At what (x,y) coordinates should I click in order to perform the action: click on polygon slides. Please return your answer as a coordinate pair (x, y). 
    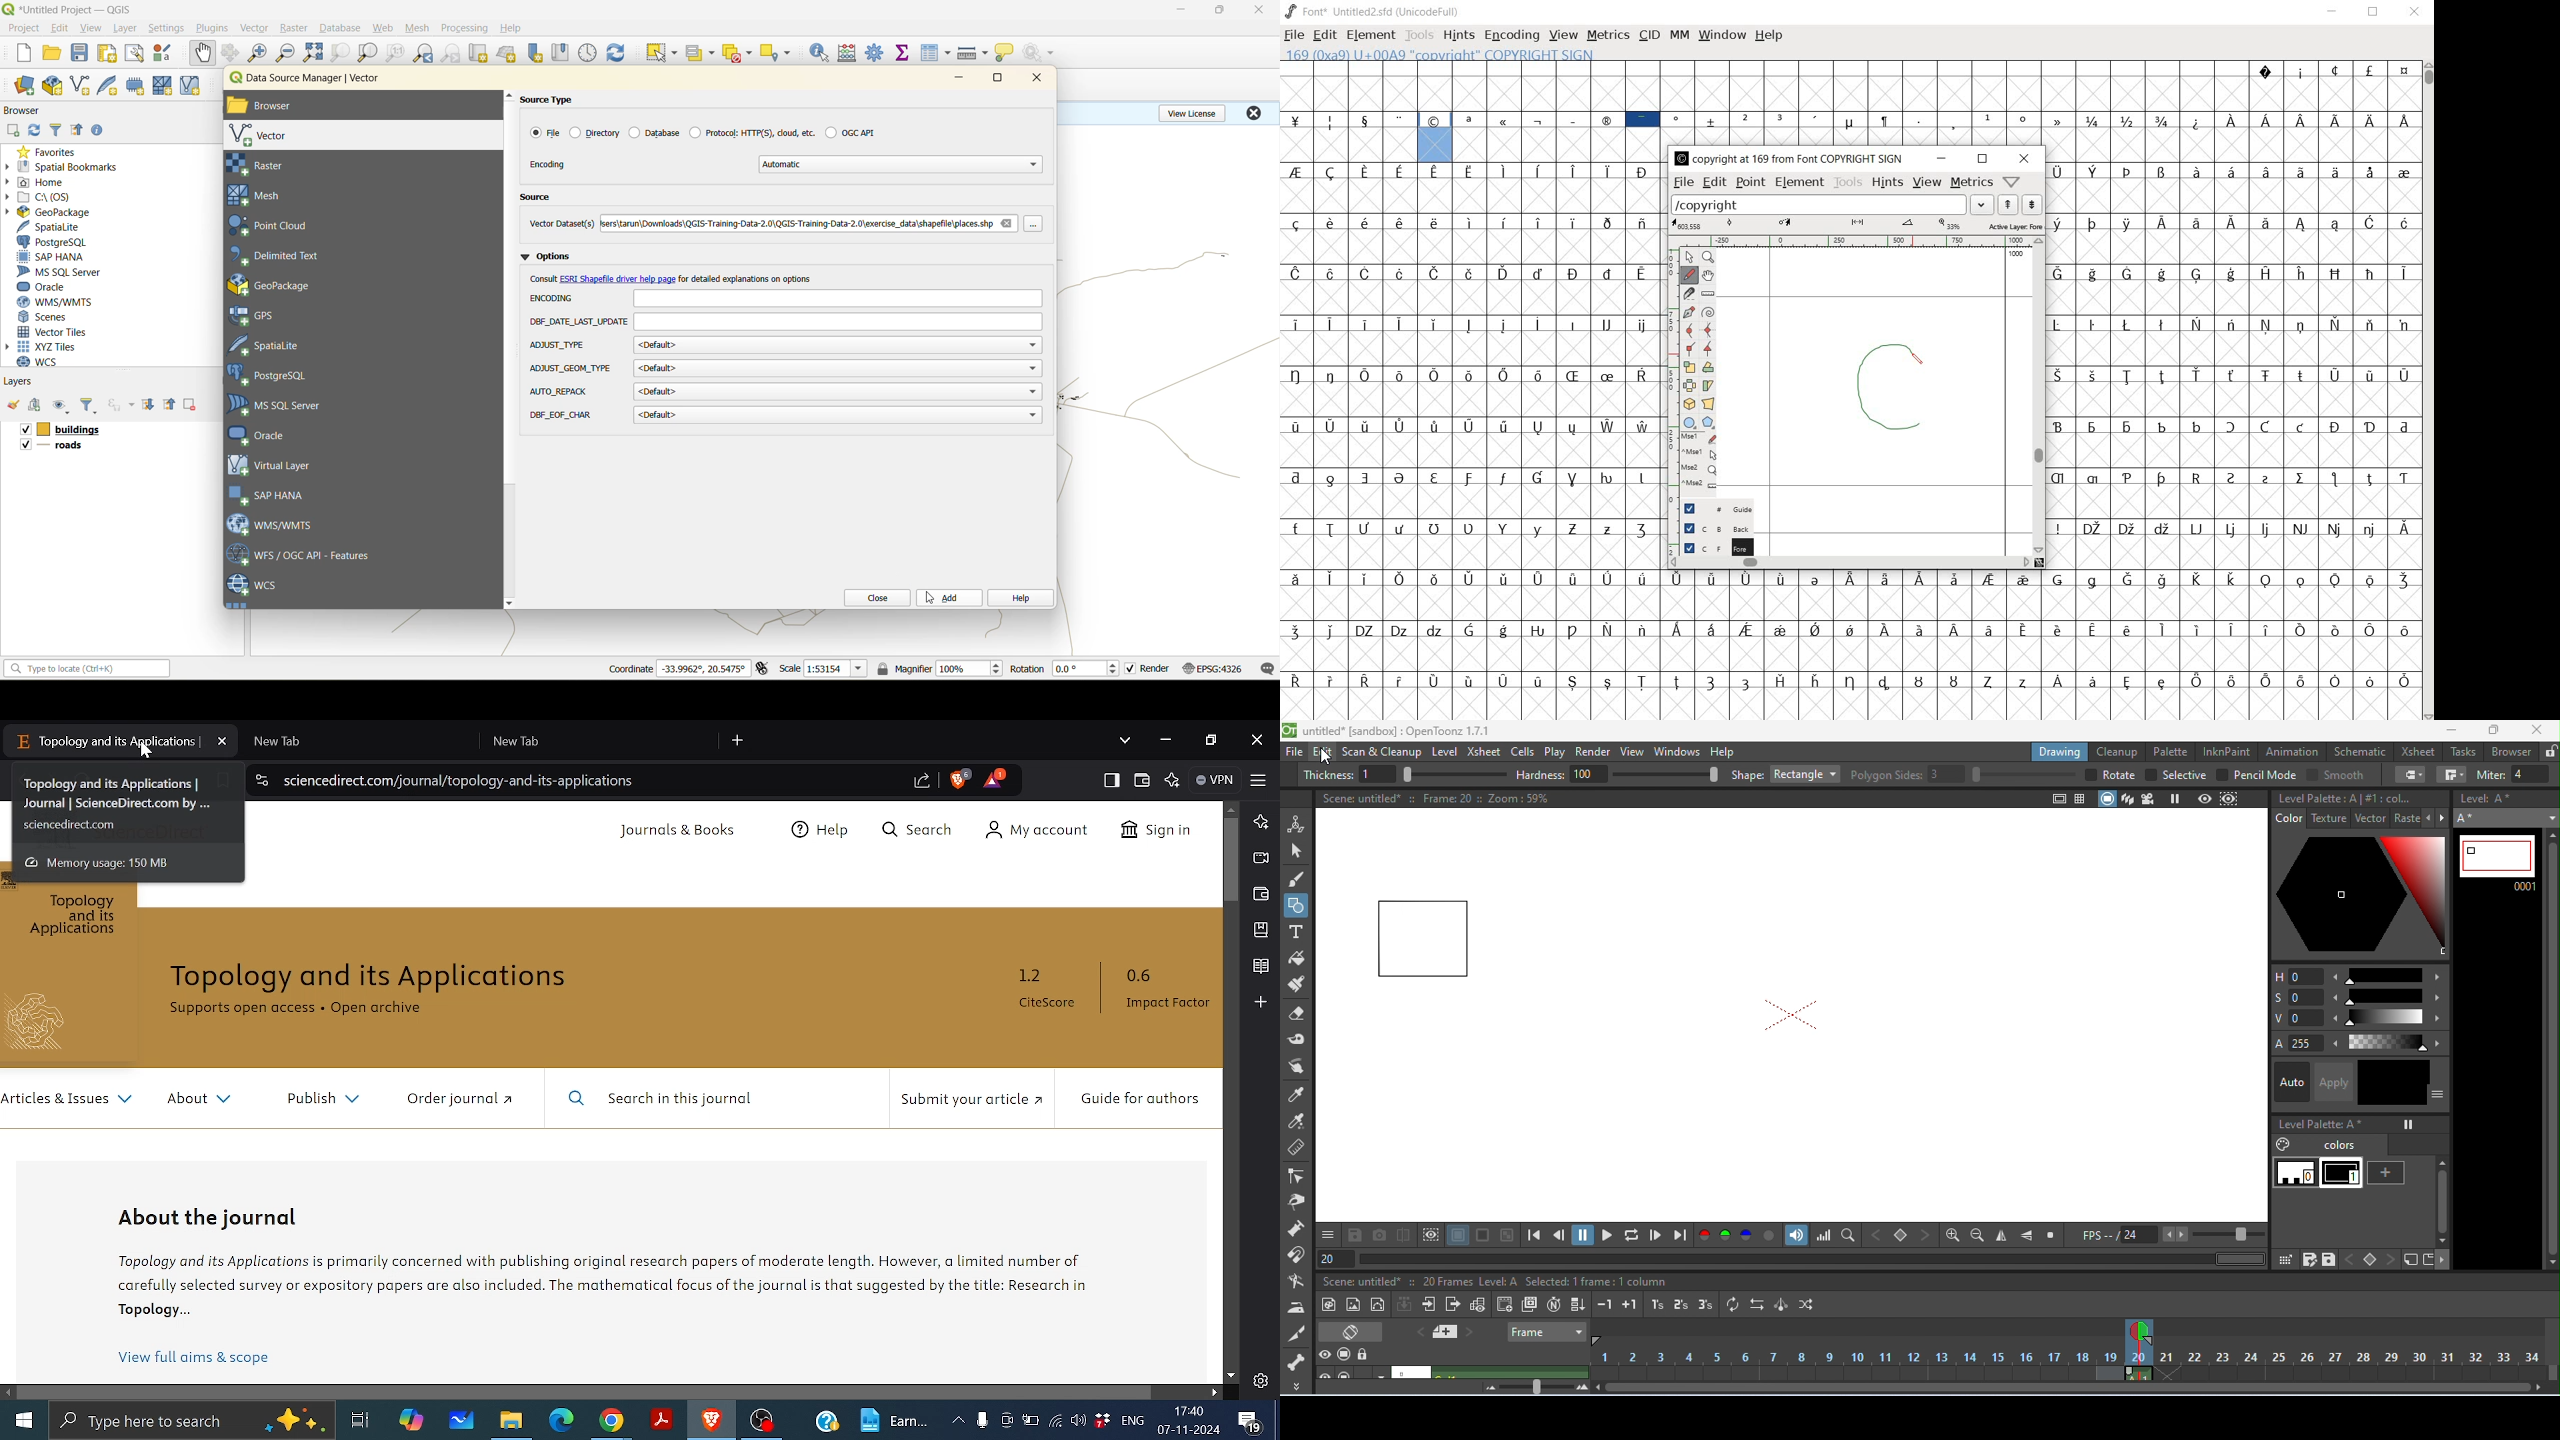
    Looking at the image, I should click on (1964, 774).